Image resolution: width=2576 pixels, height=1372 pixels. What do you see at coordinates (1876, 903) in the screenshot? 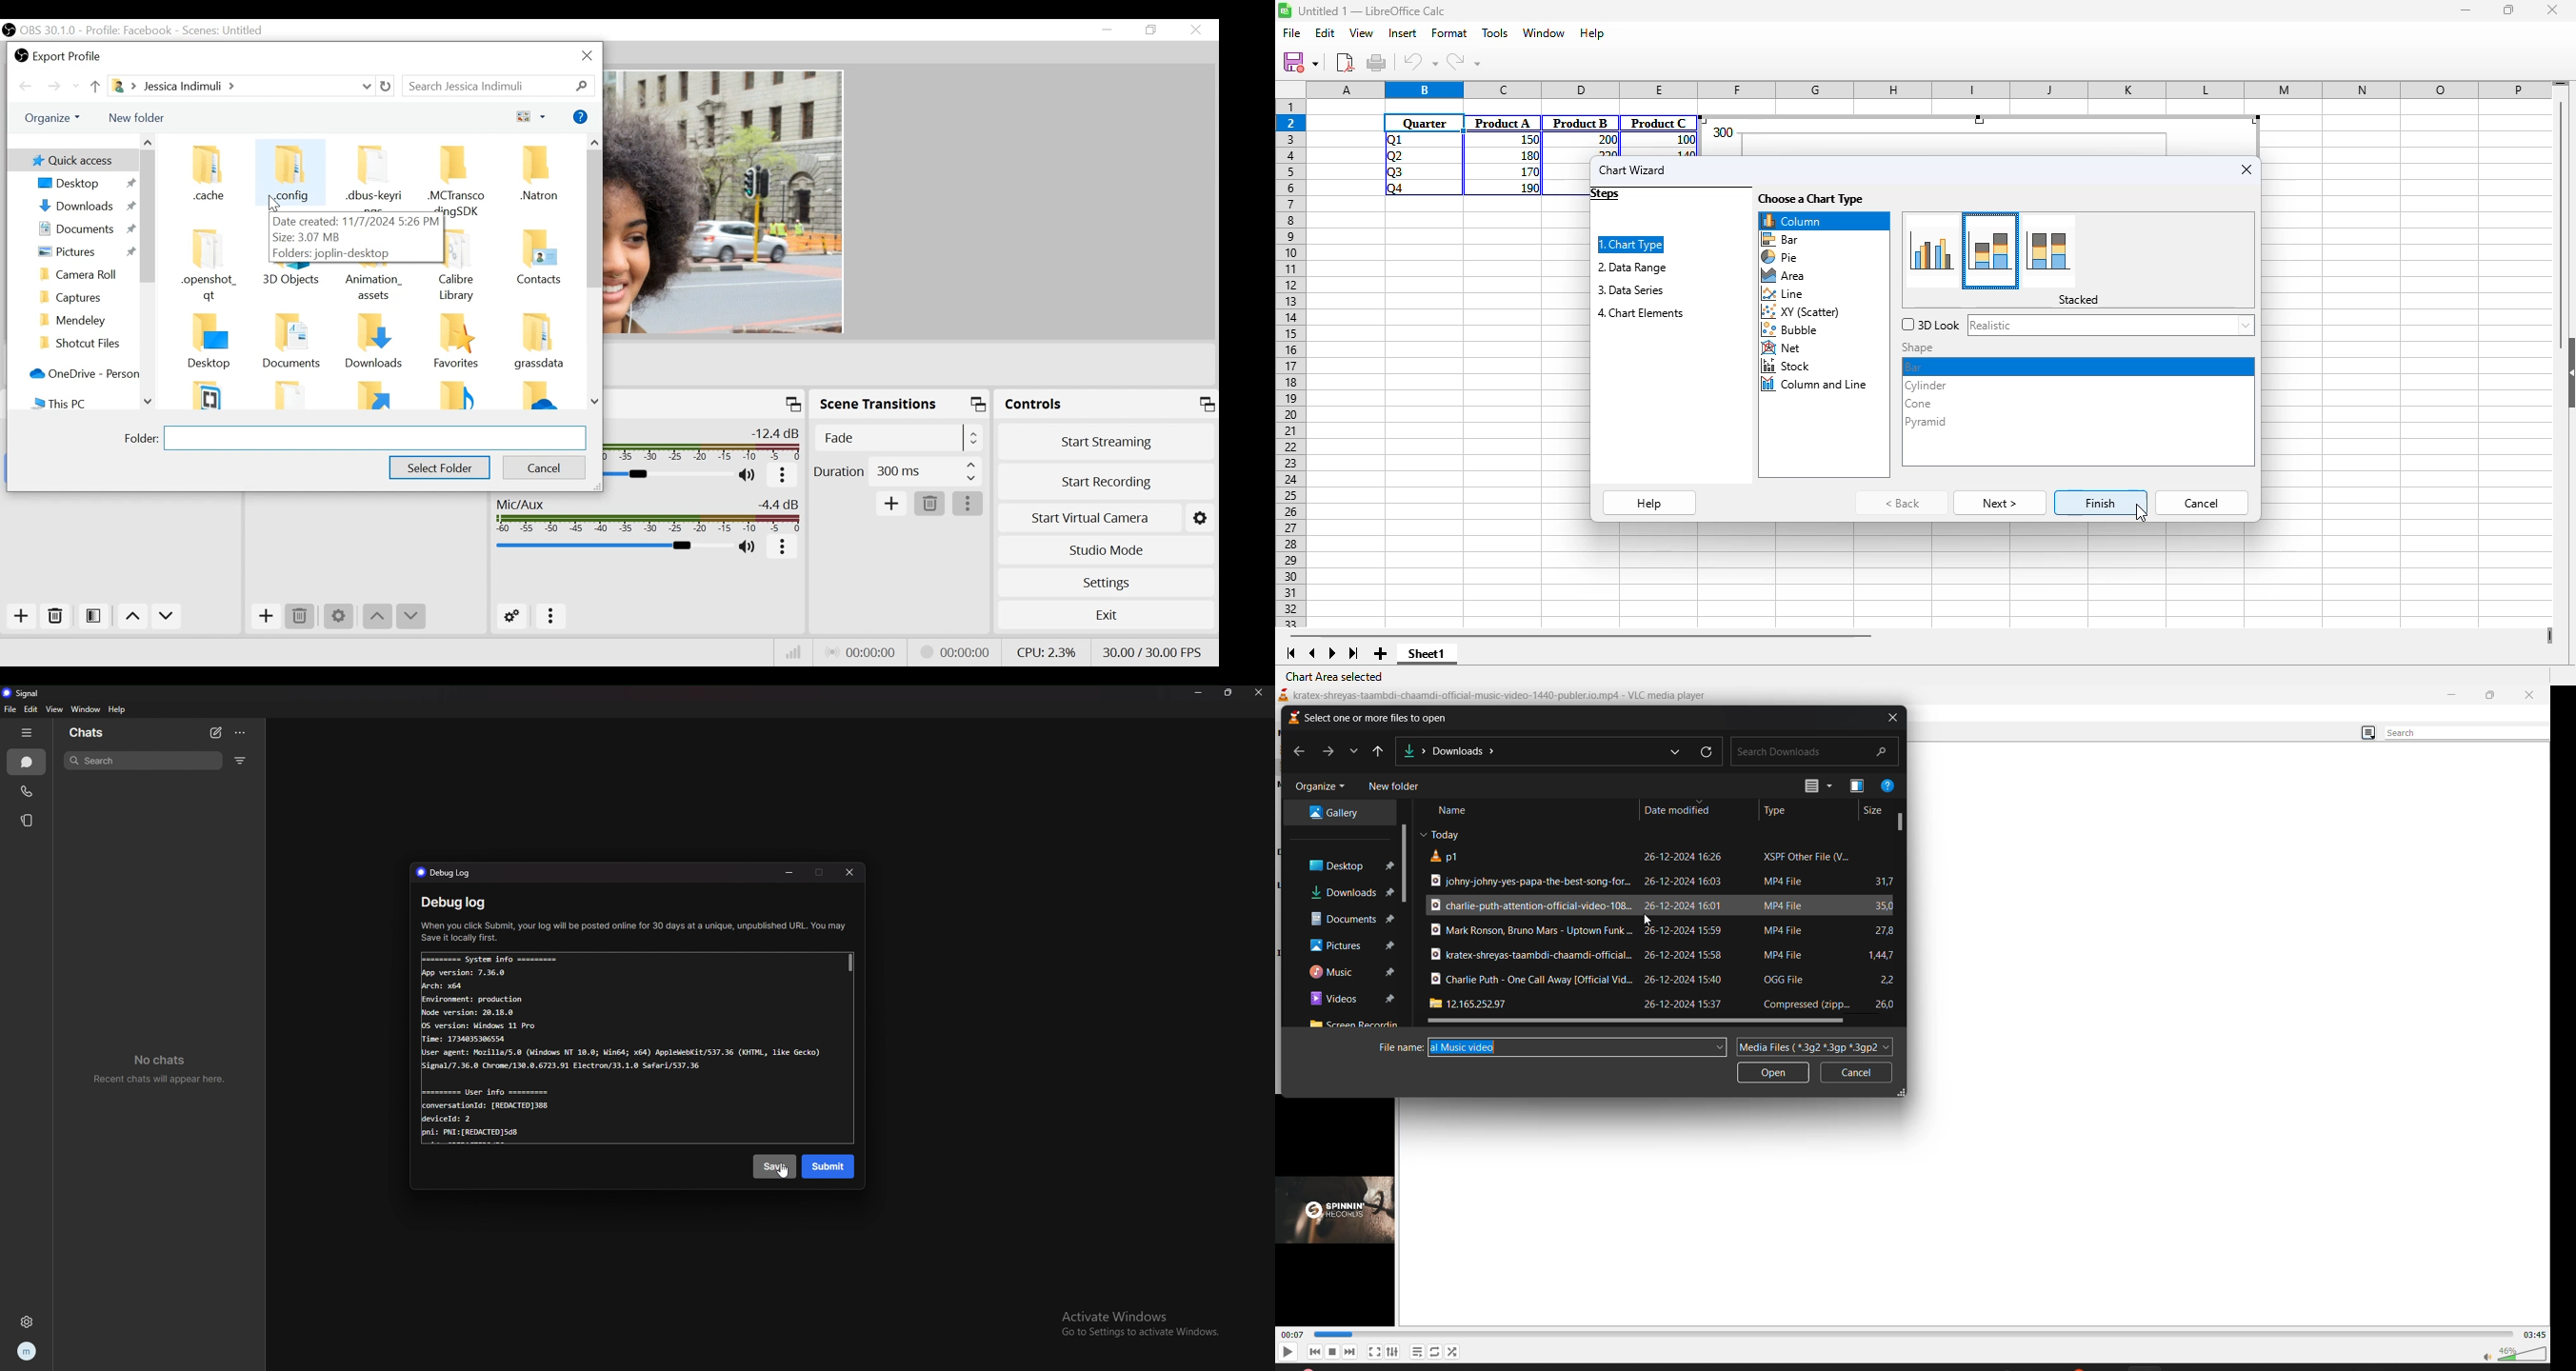
I see `file size` at bounding box center [1876, 903].